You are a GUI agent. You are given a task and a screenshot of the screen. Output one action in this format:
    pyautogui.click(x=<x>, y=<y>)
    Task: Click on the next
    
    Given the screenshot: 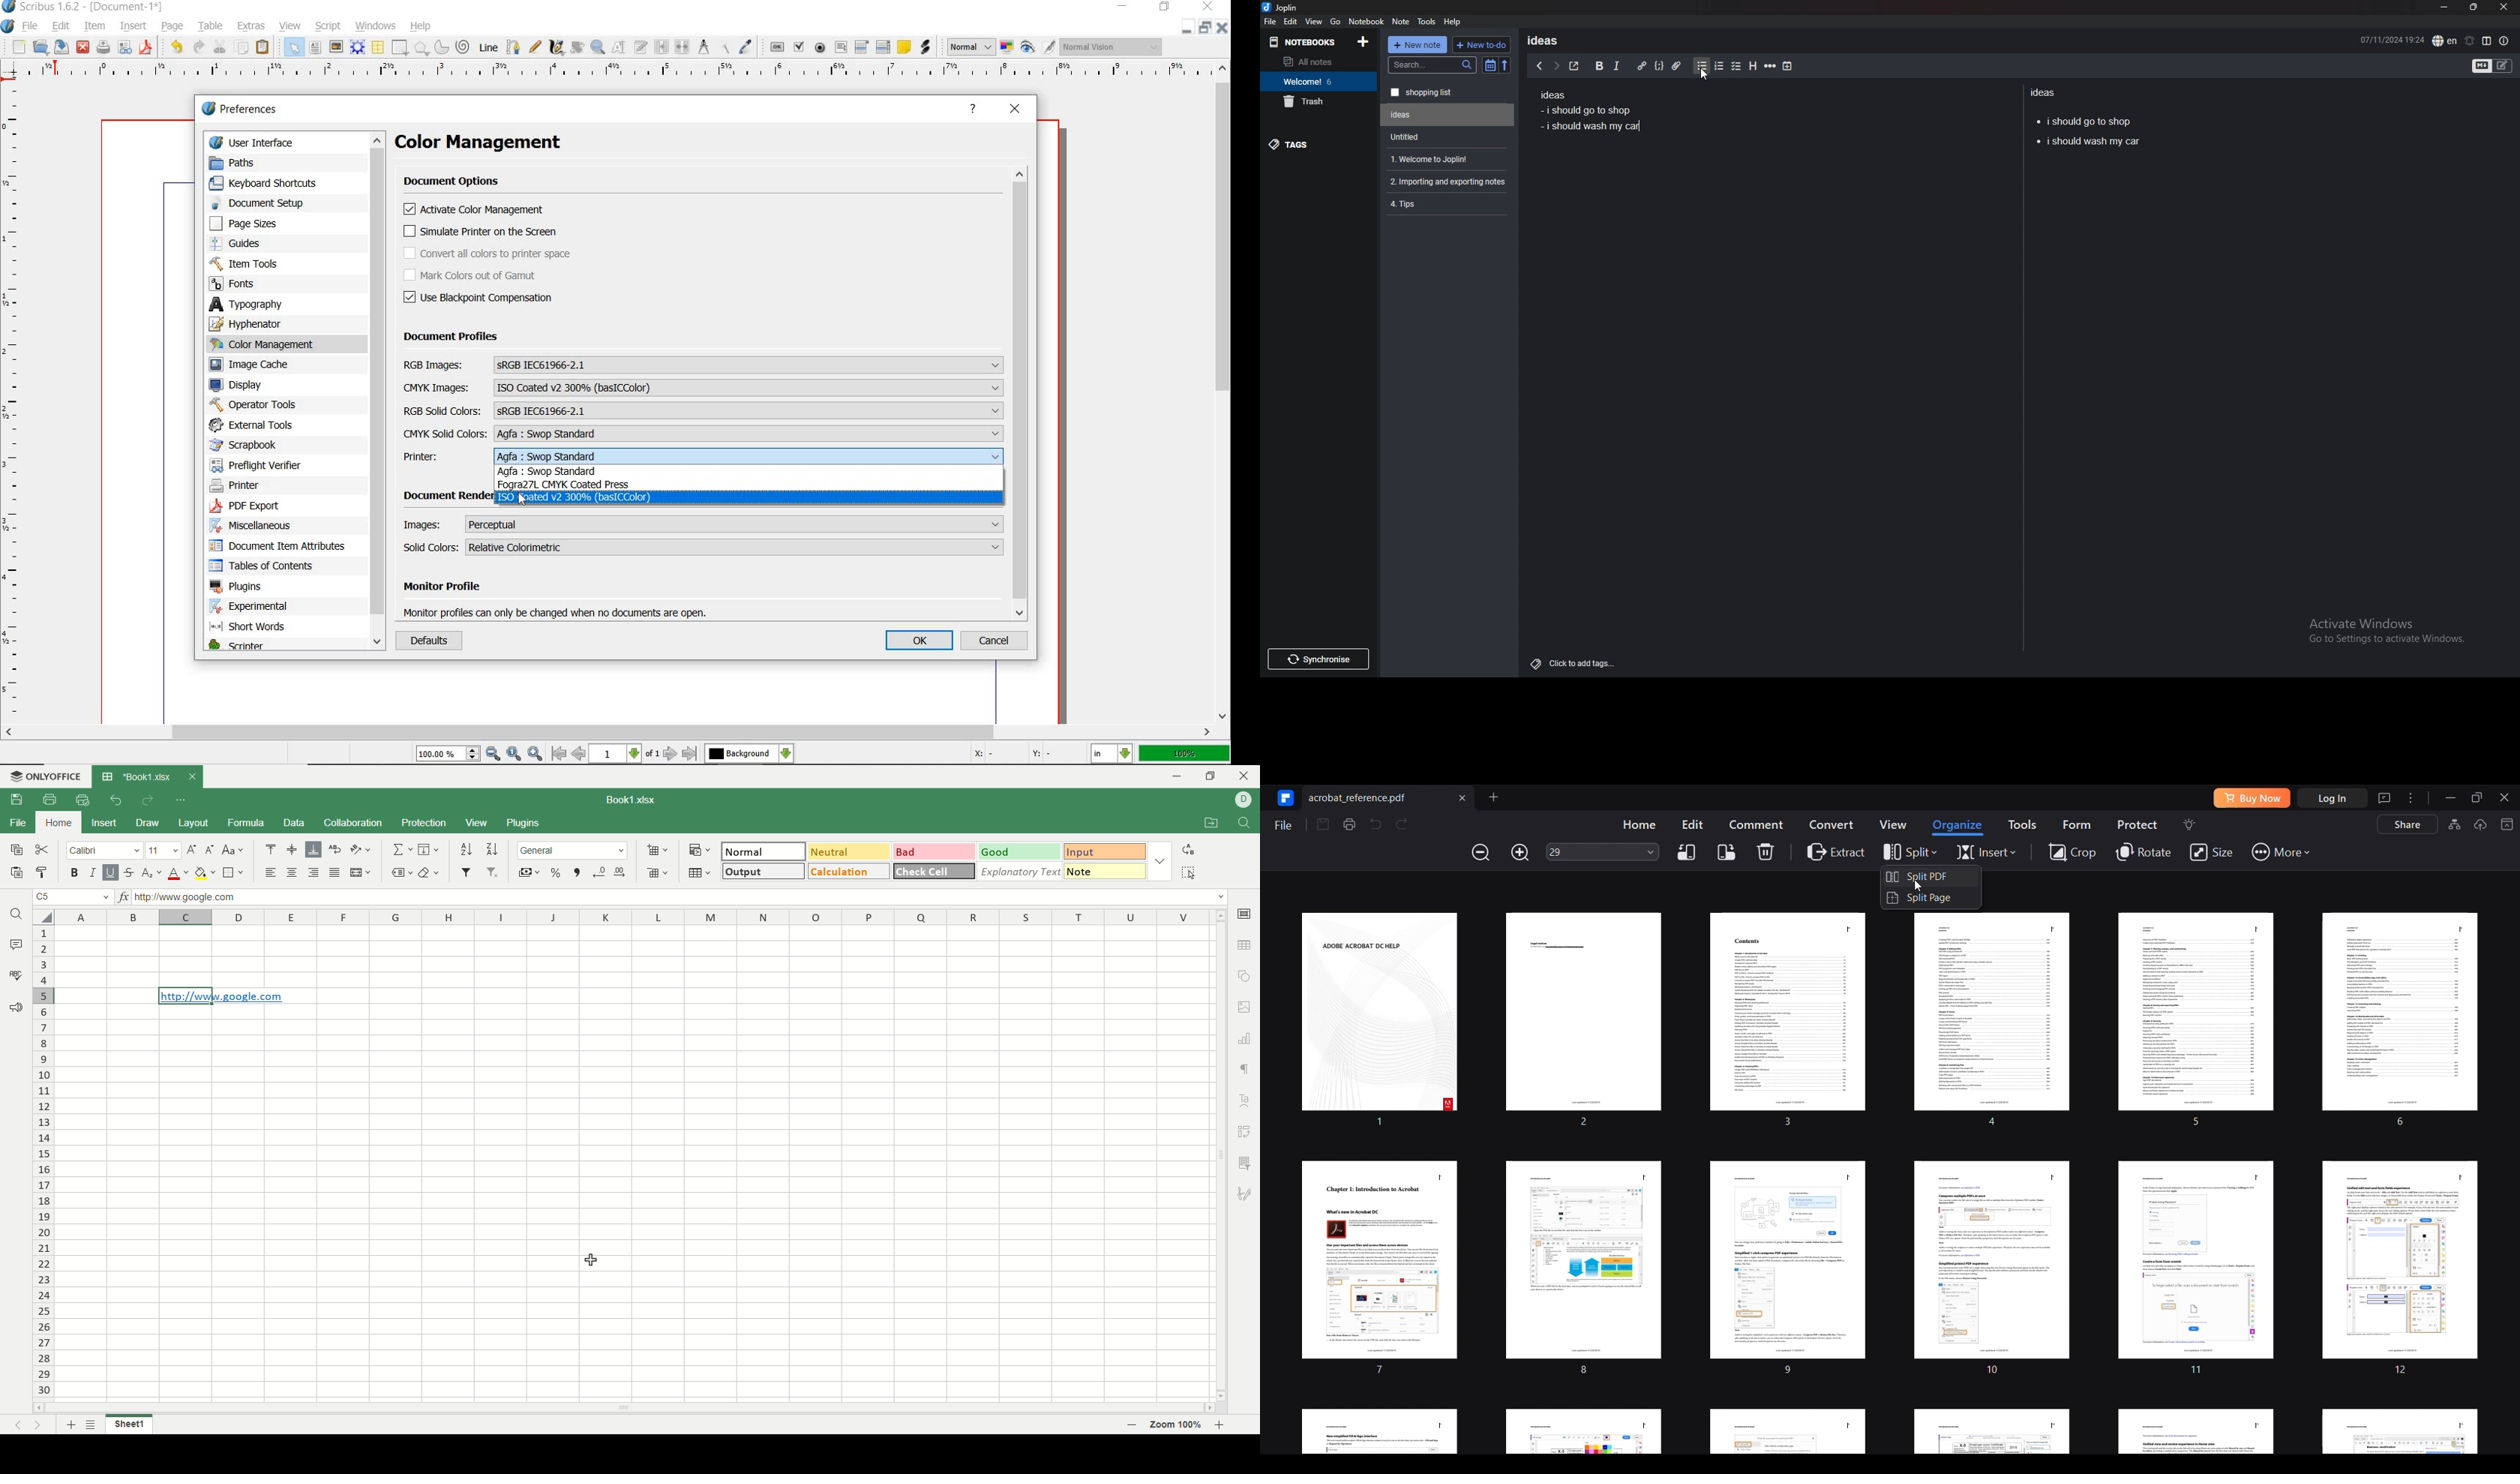 What is the action you would take?
    pyautogui.click(x=1556, y=66)
    